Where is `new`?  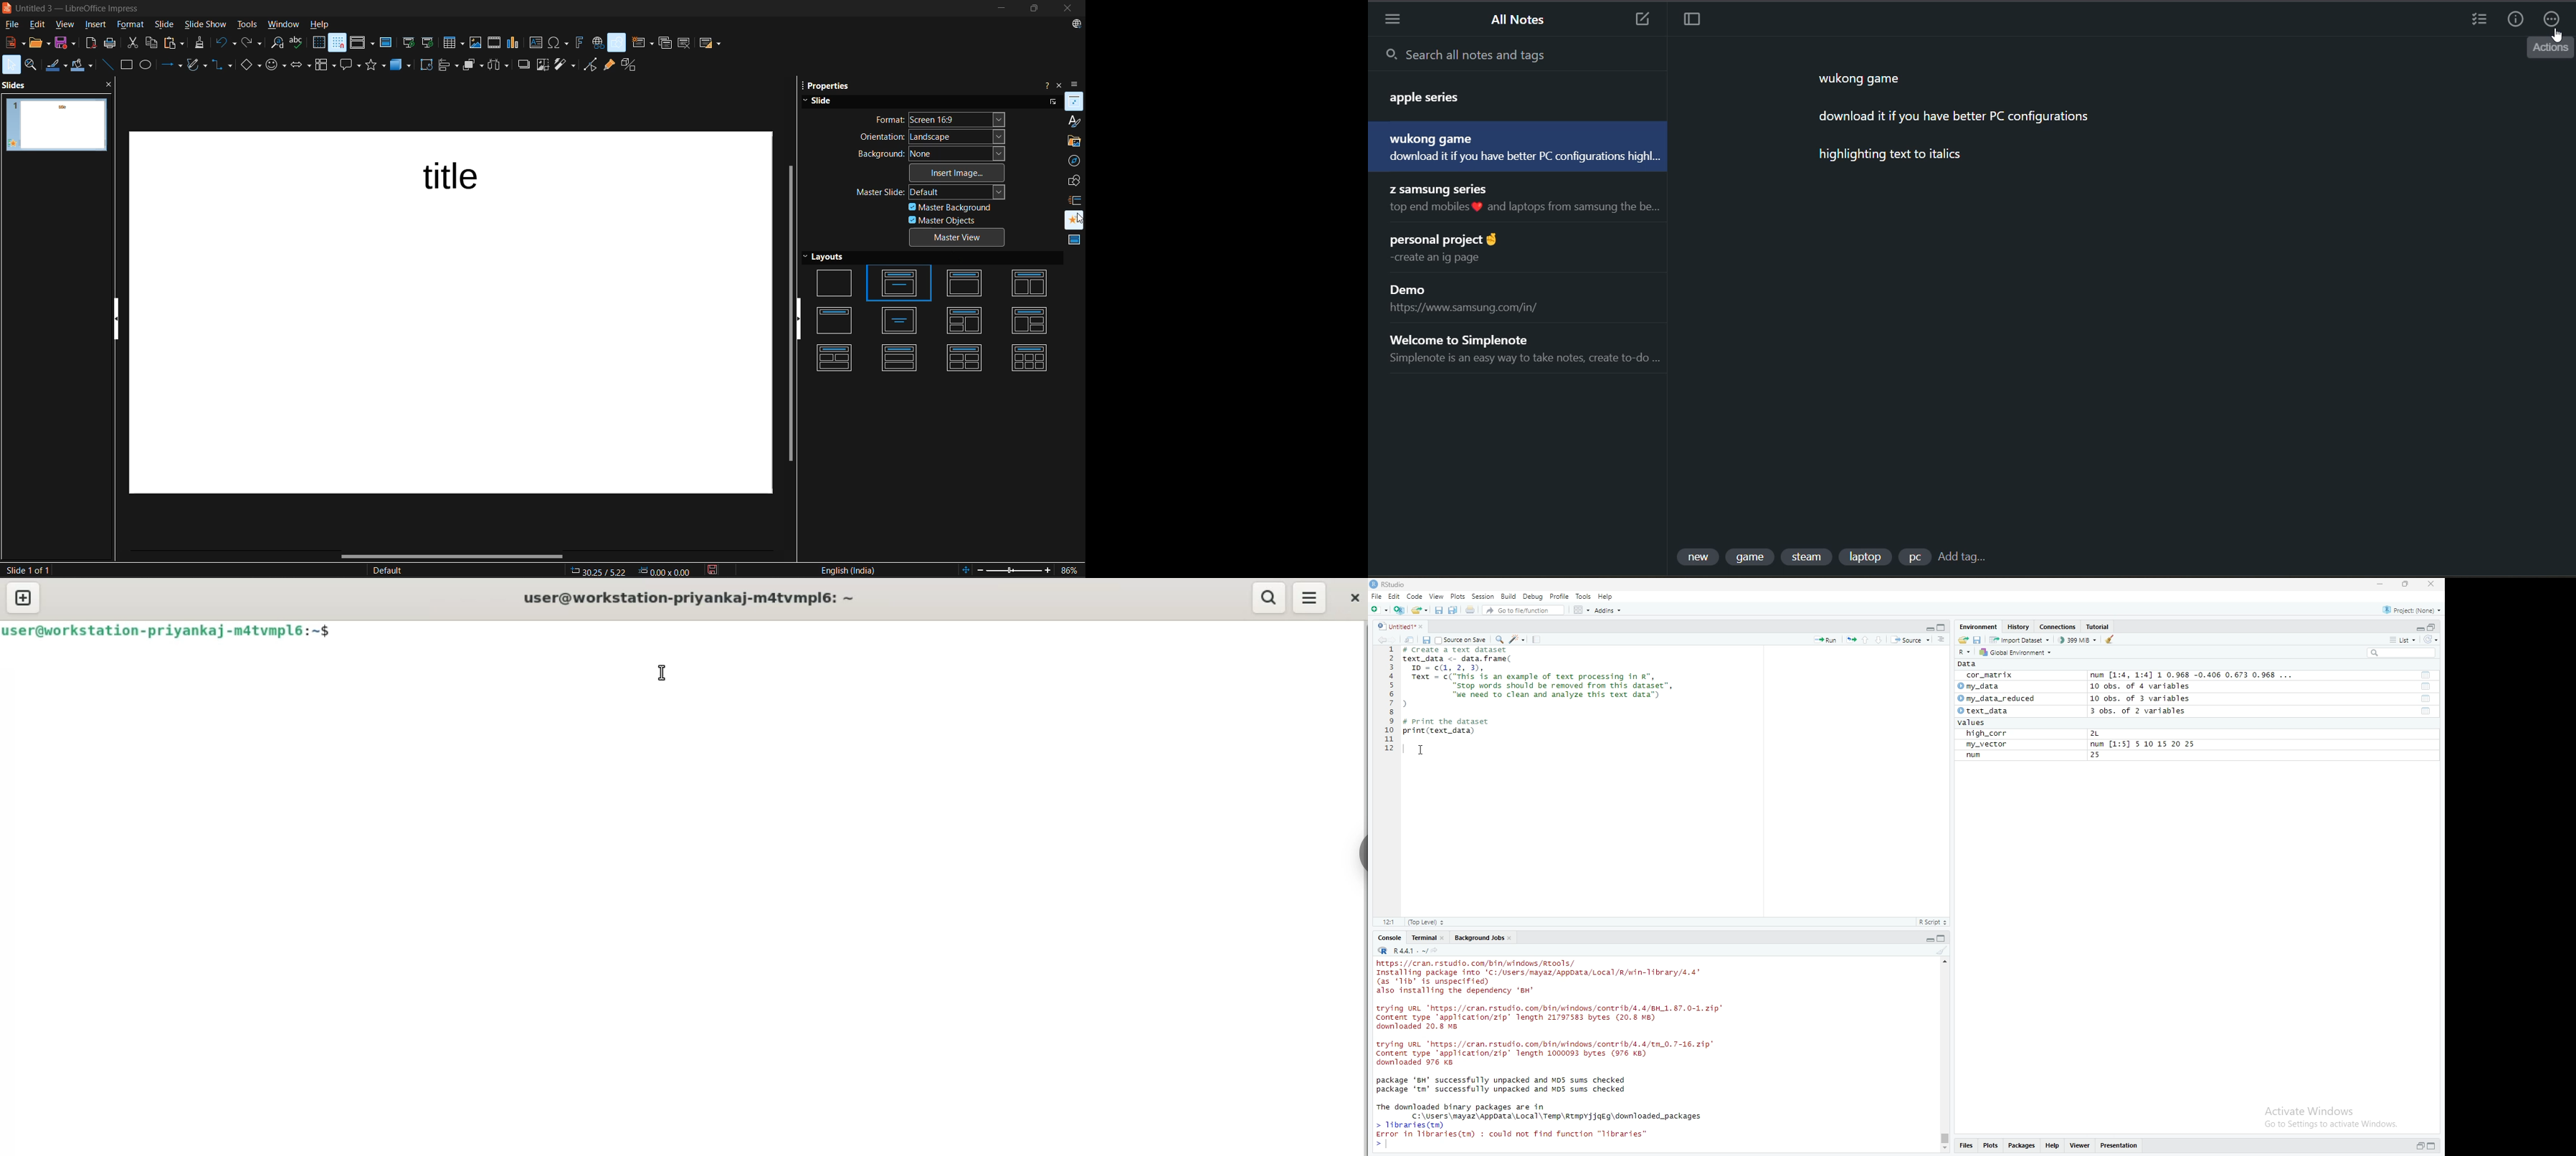
new is located at coordinates (13, 43).